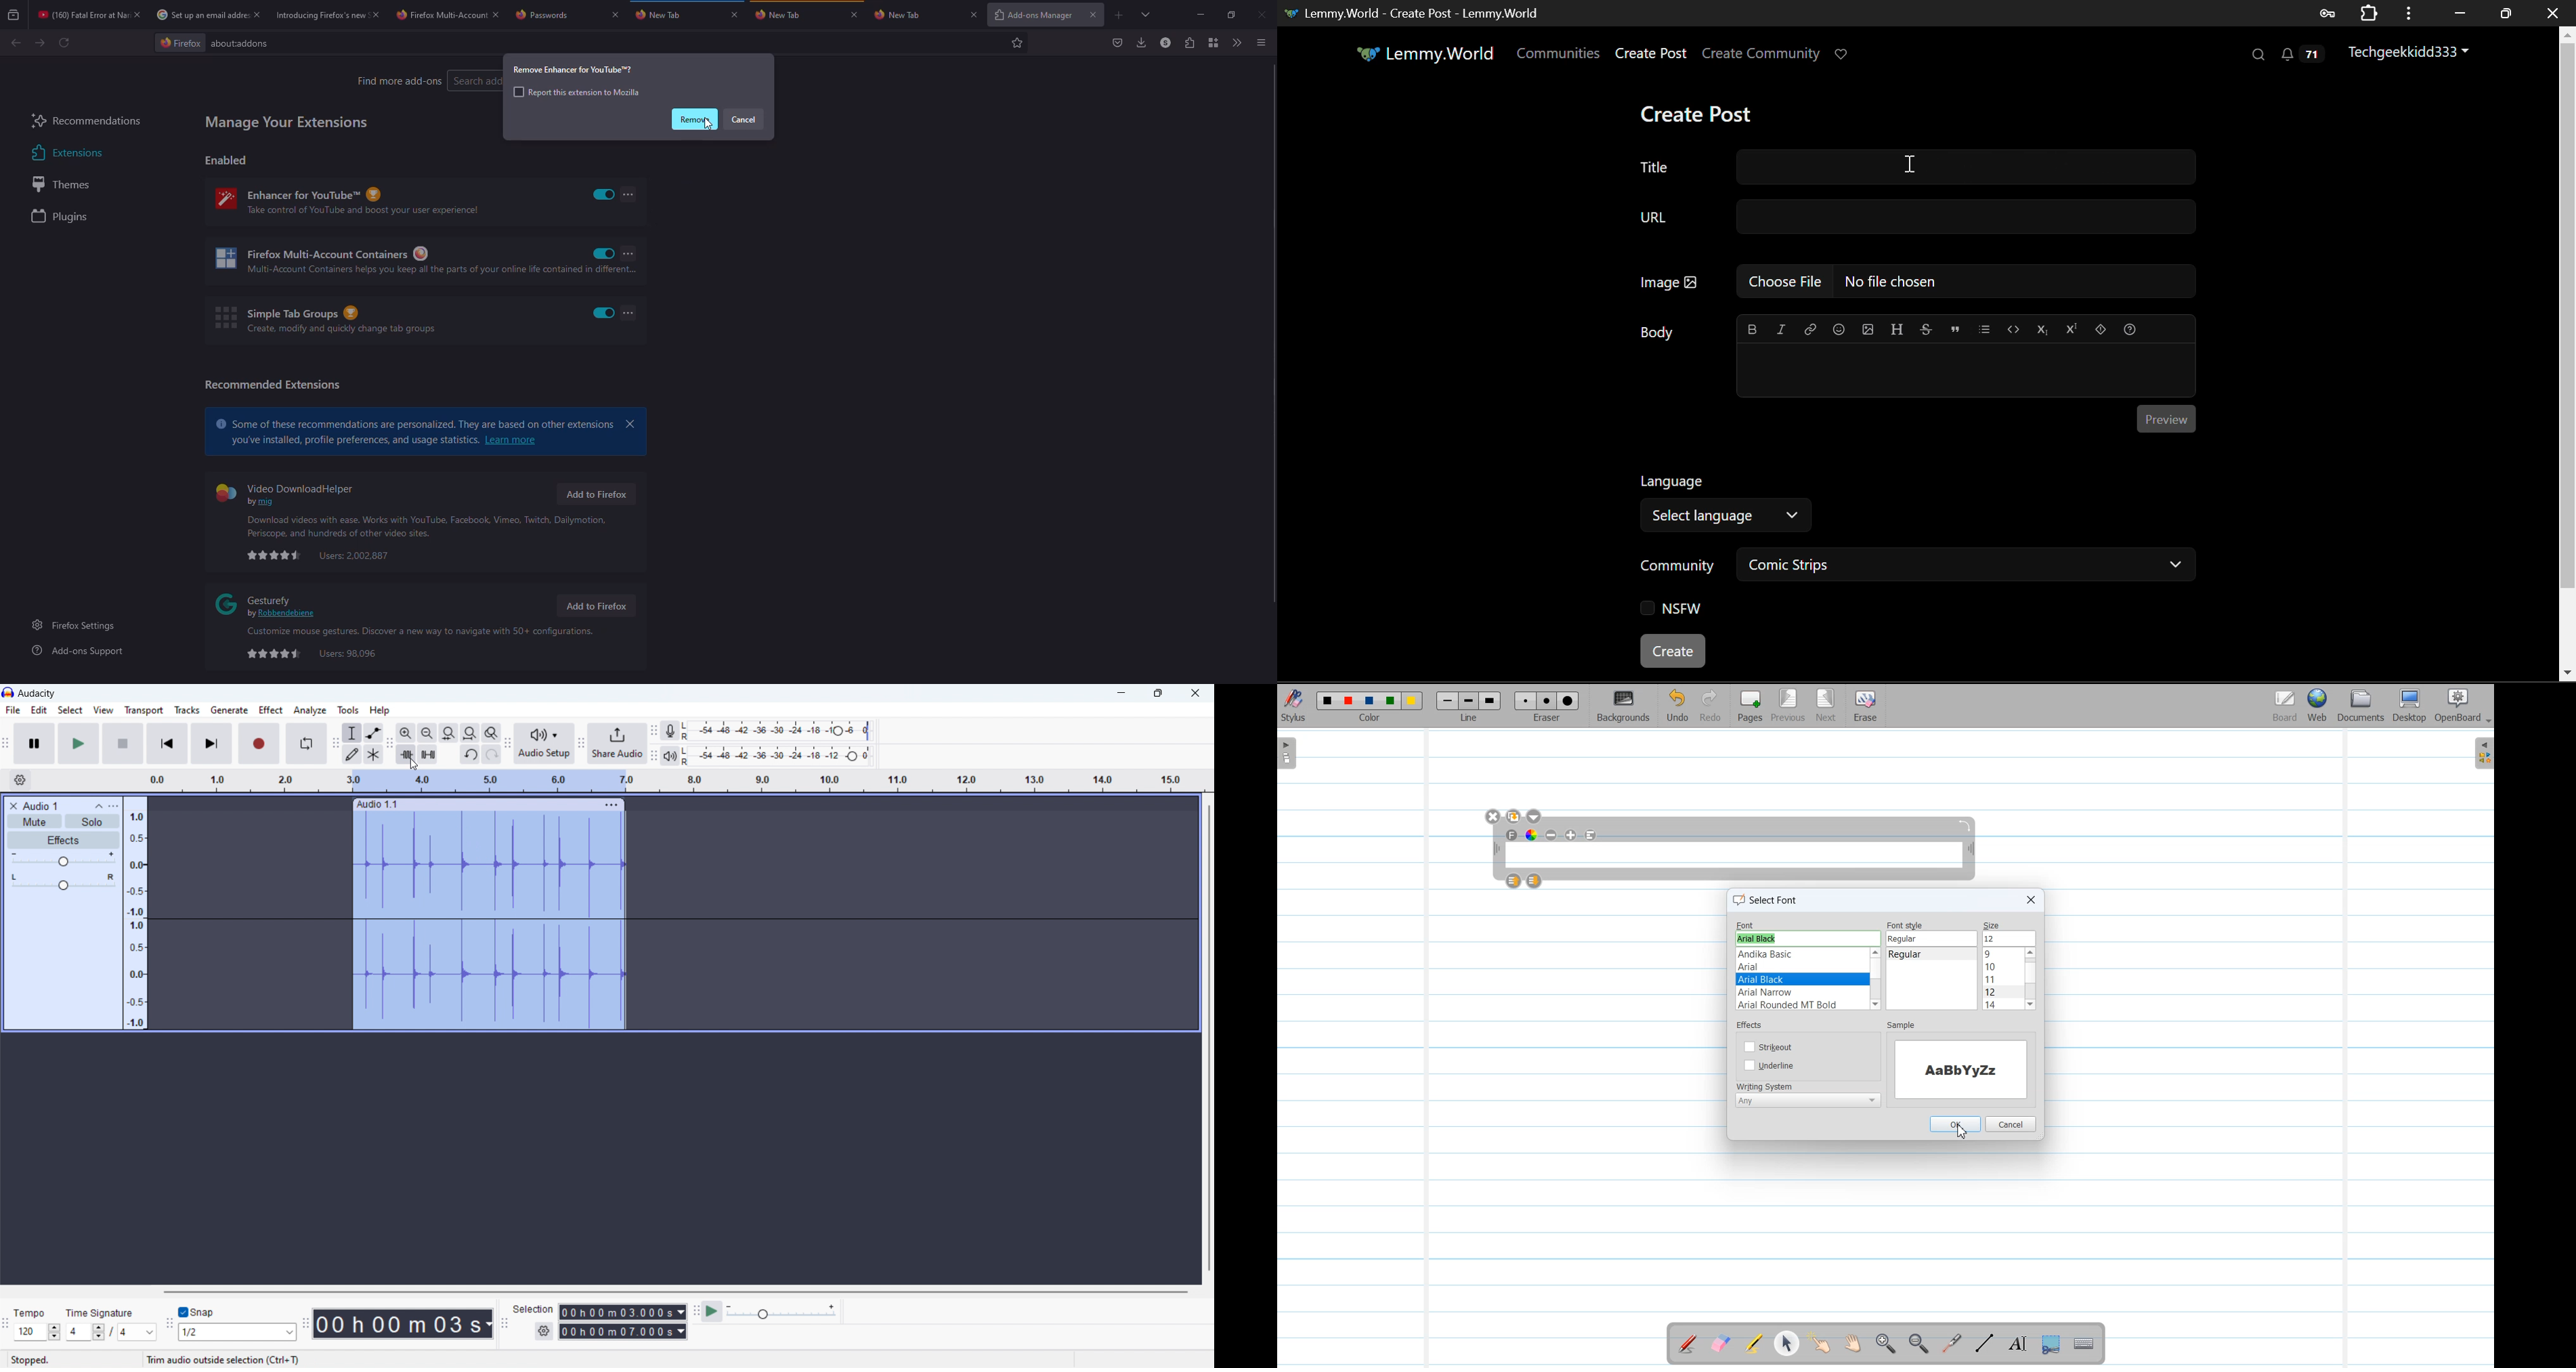 This screenshot has height=1372, width=2576. What do you see at coordinates (136, 913) in the screenshot?
I see `amplitude` at bounding box center [136, 913].